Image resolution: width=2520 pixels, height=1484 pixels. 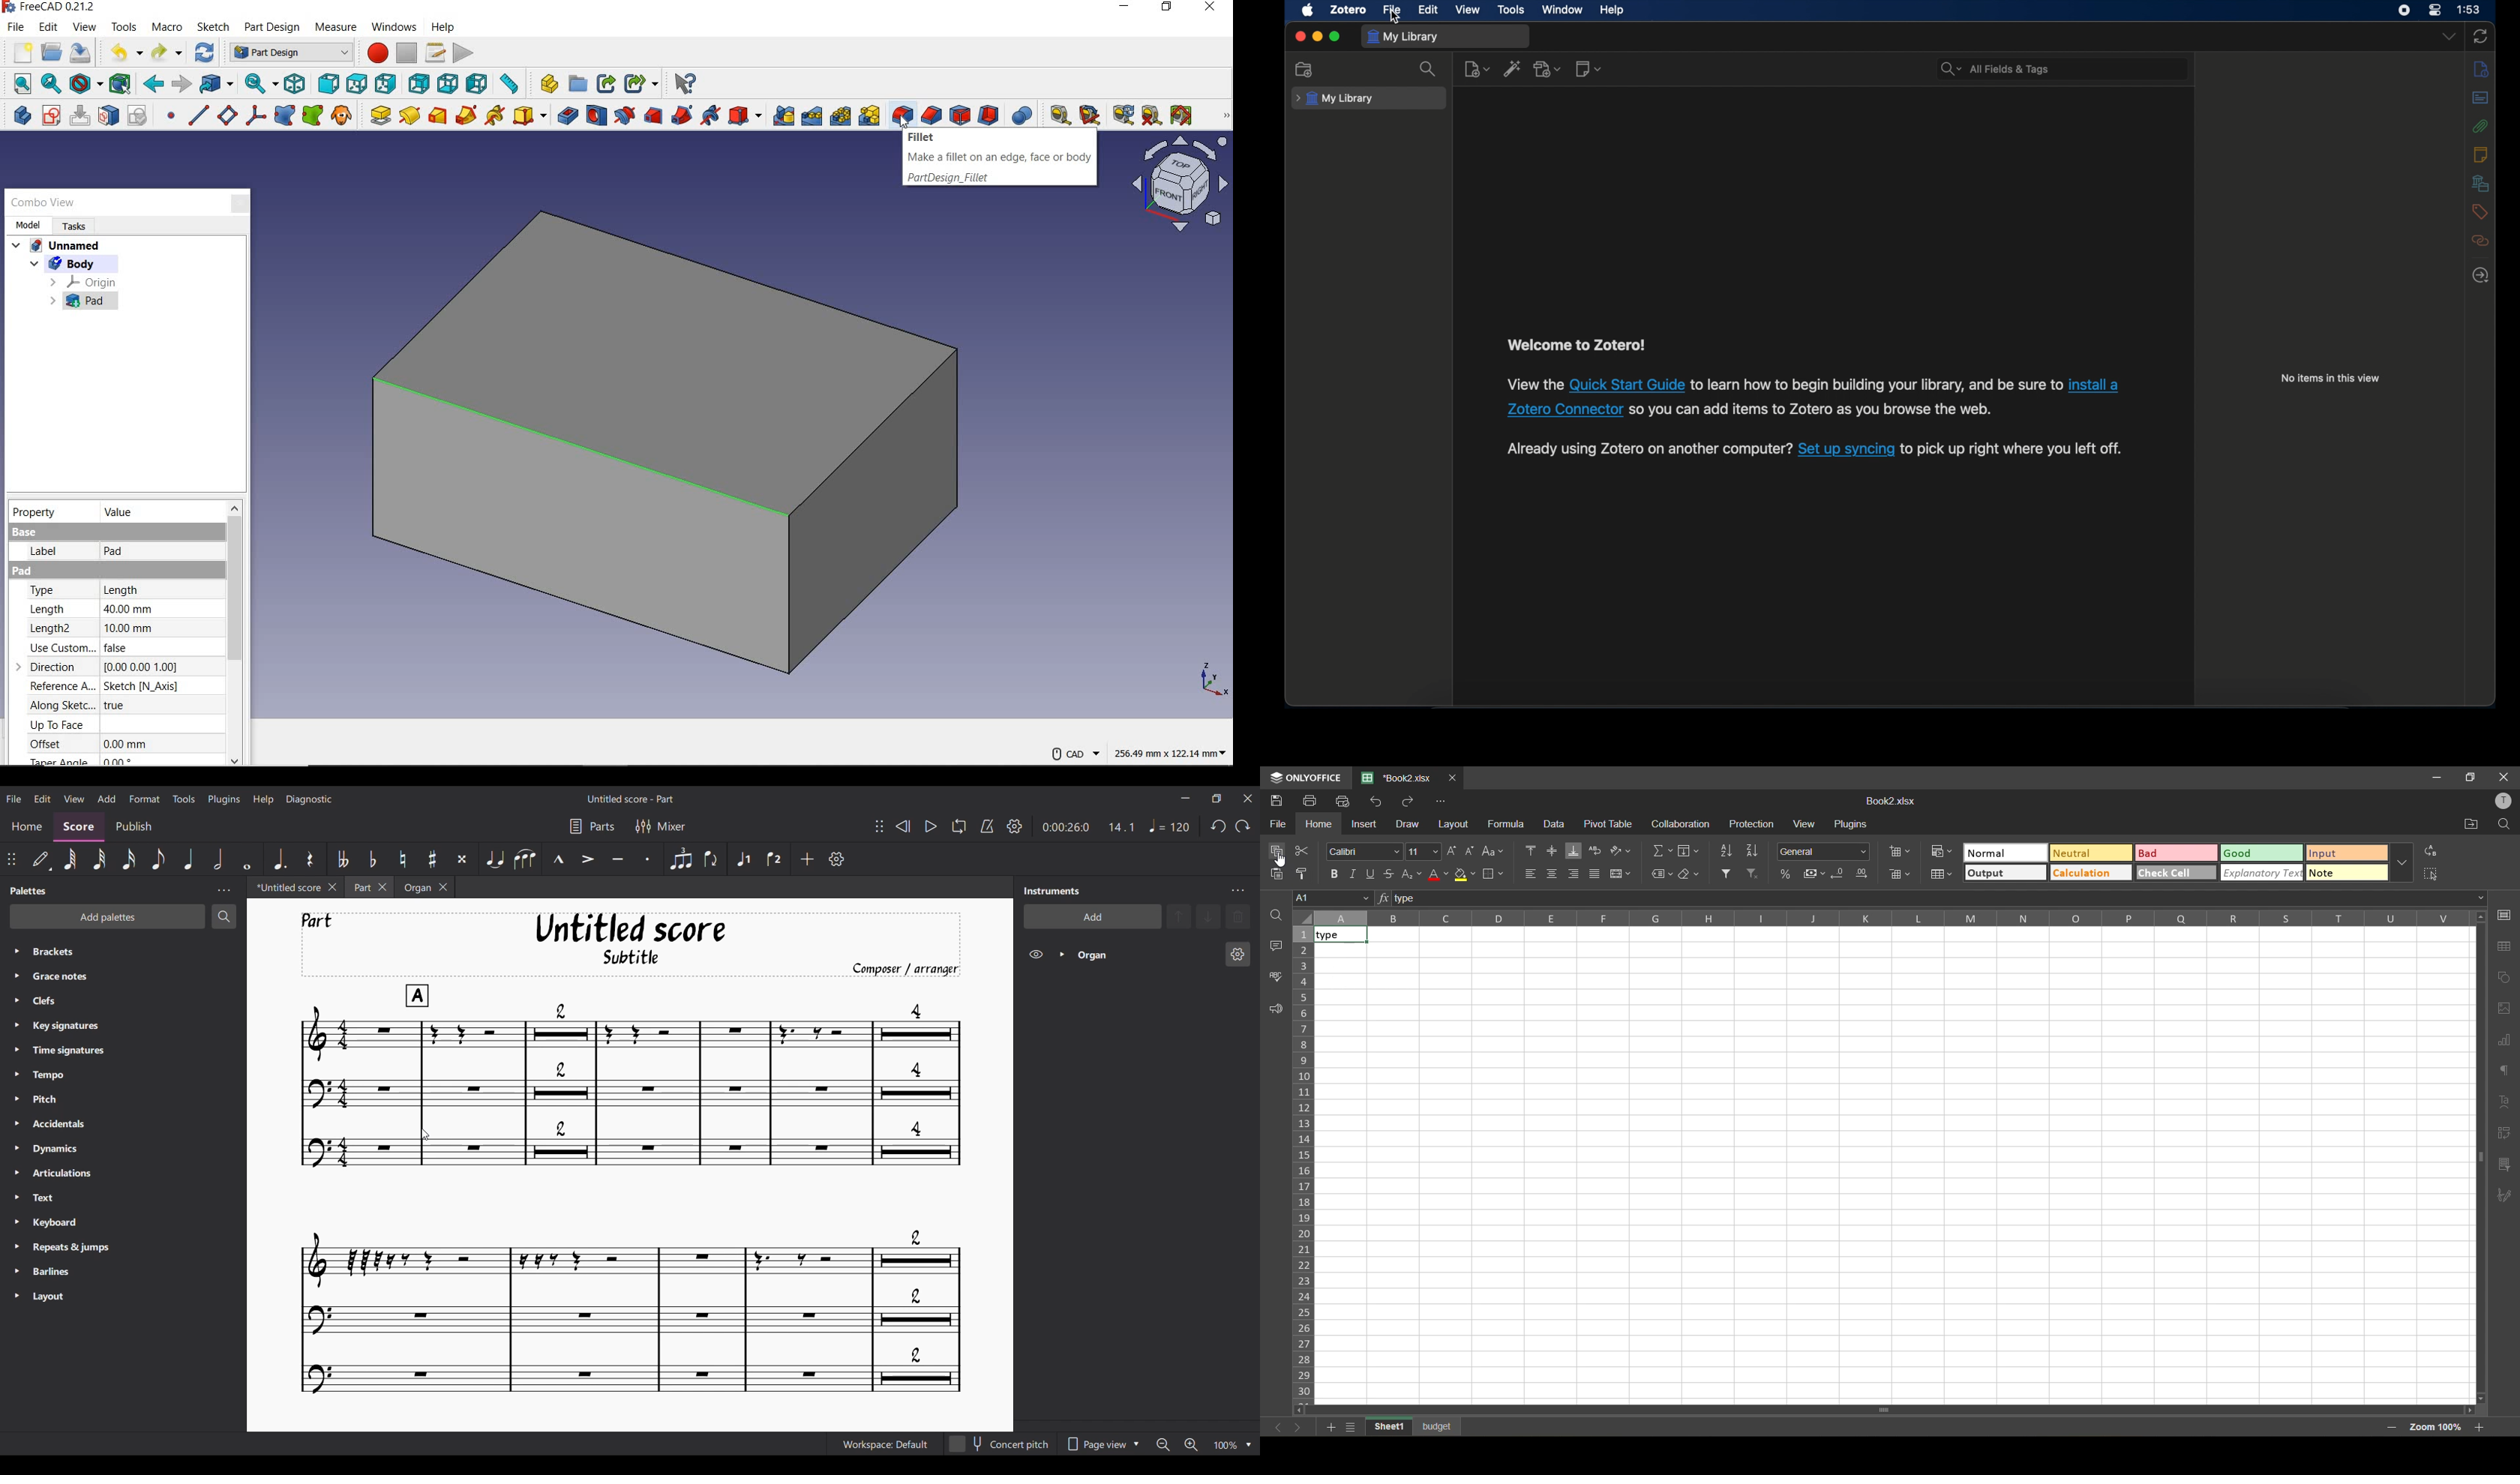 I want to click on cut, so click(x=1304, y=850).